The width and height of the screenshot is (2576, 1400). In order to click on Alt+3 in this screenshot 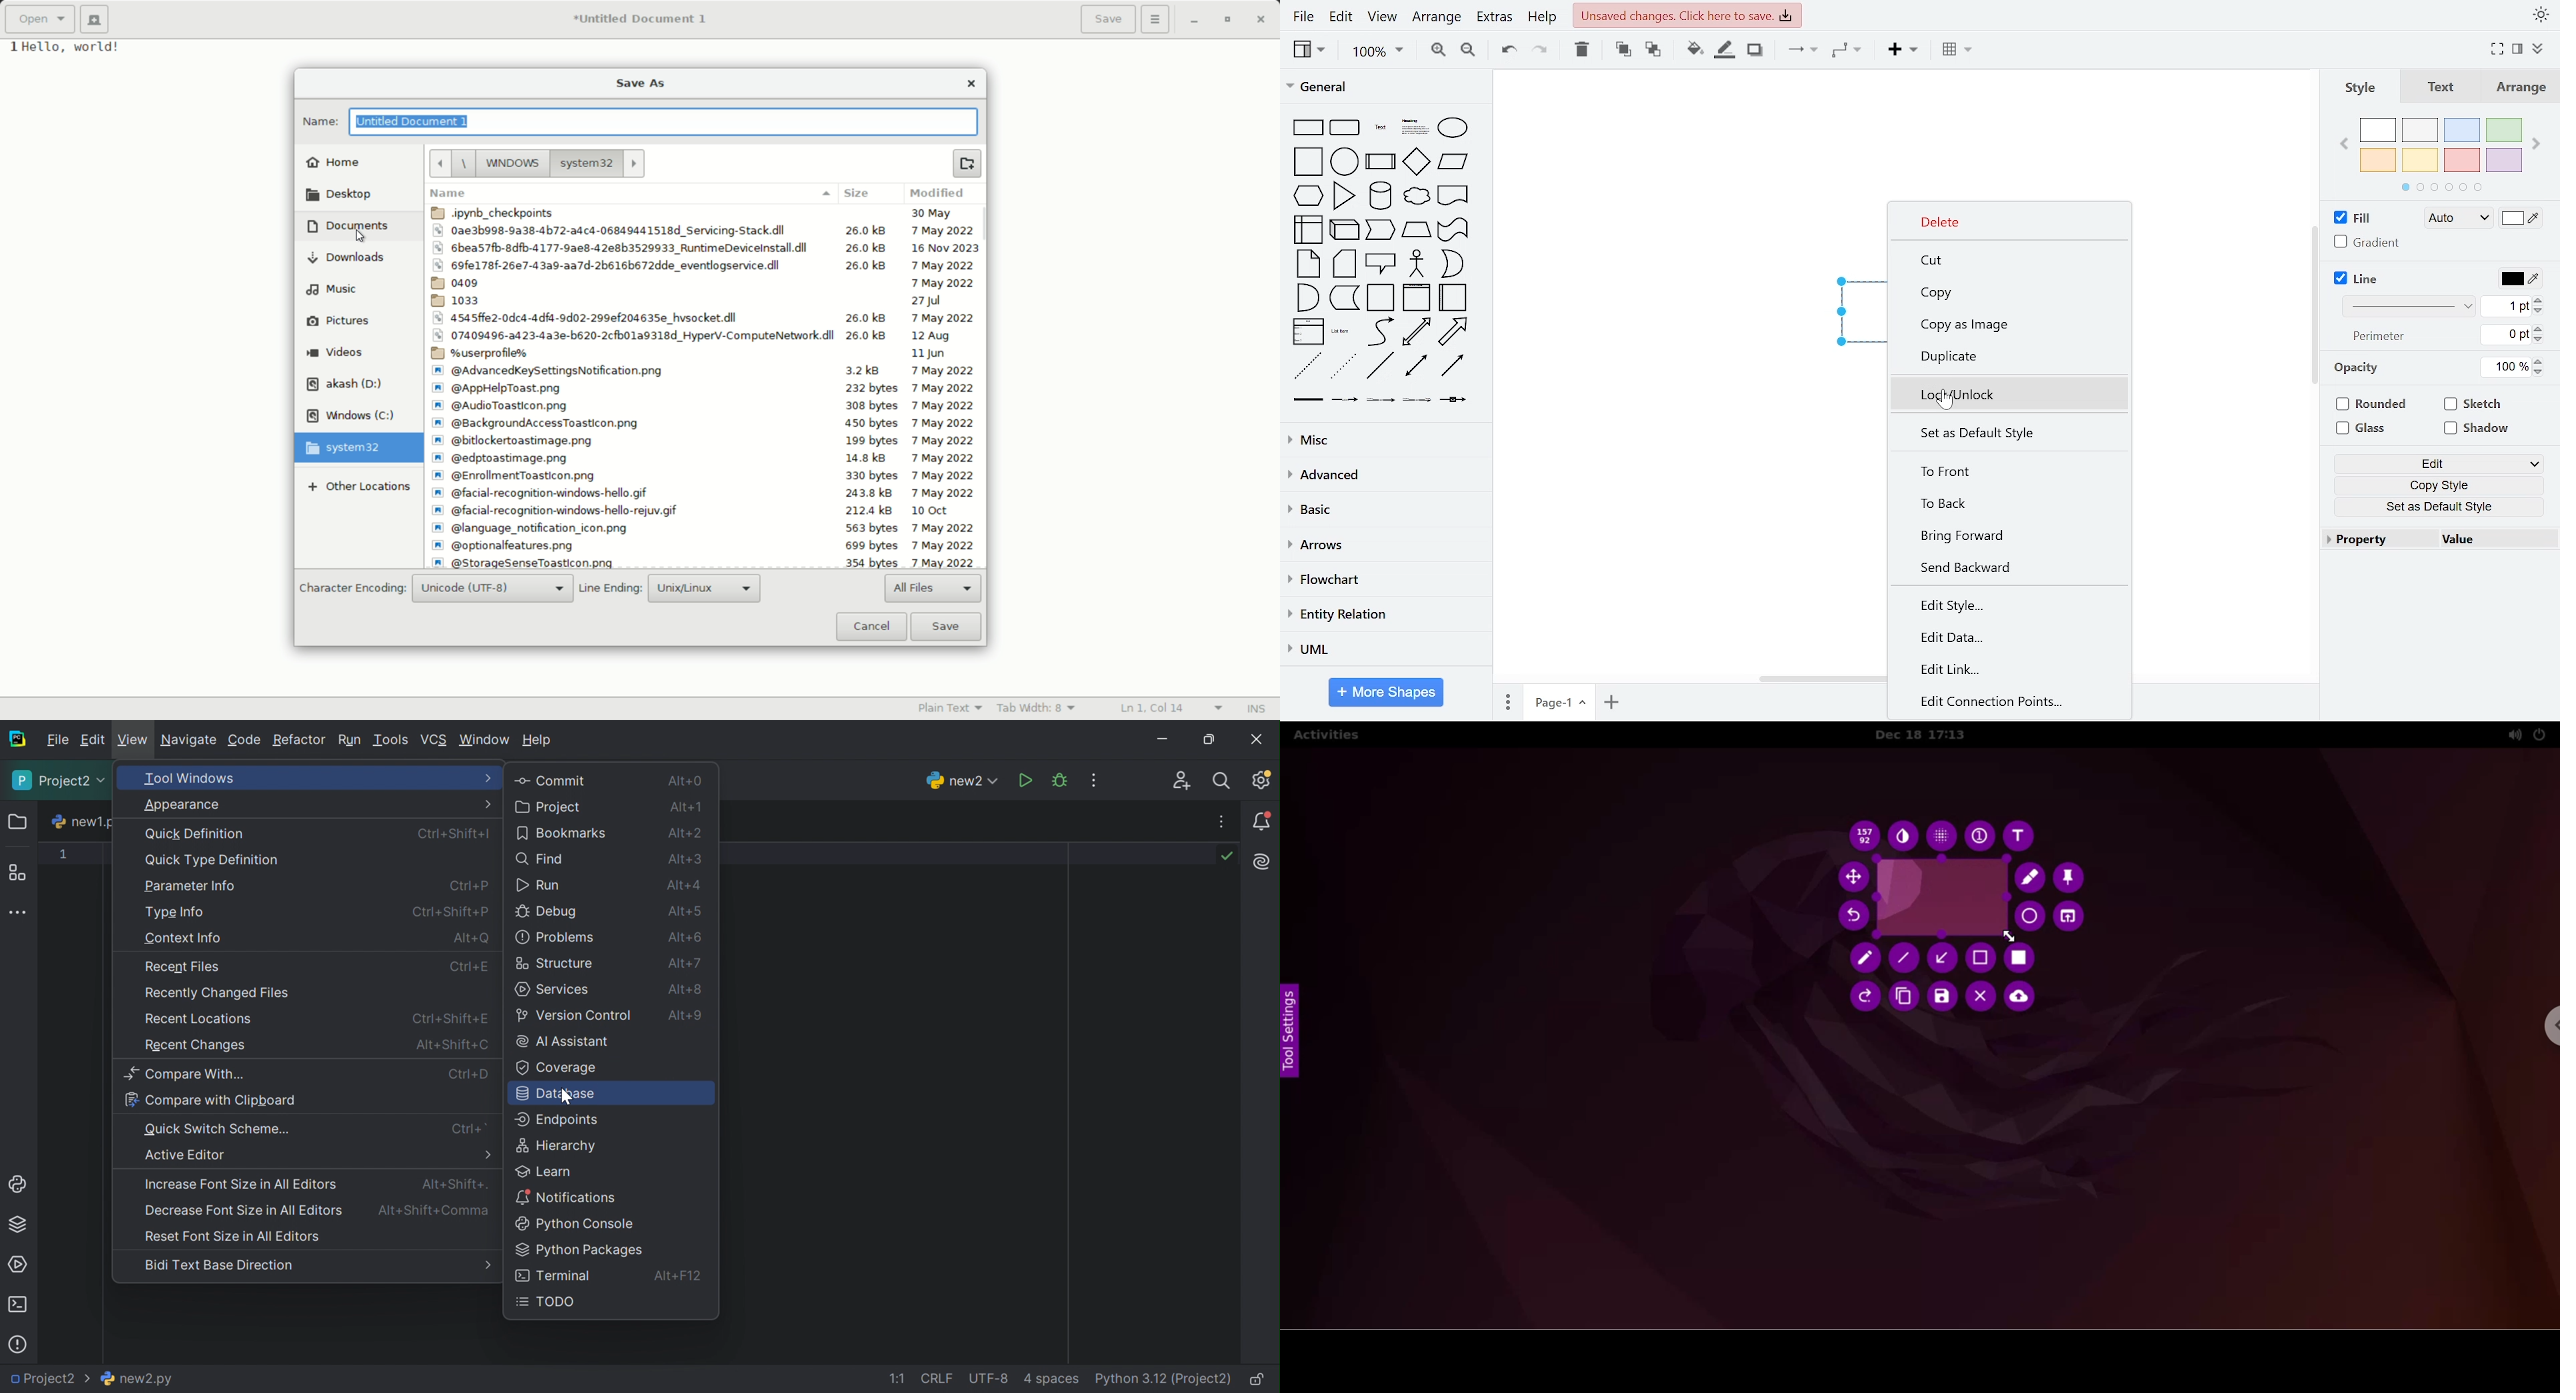, I will do `click(687, 857)`.